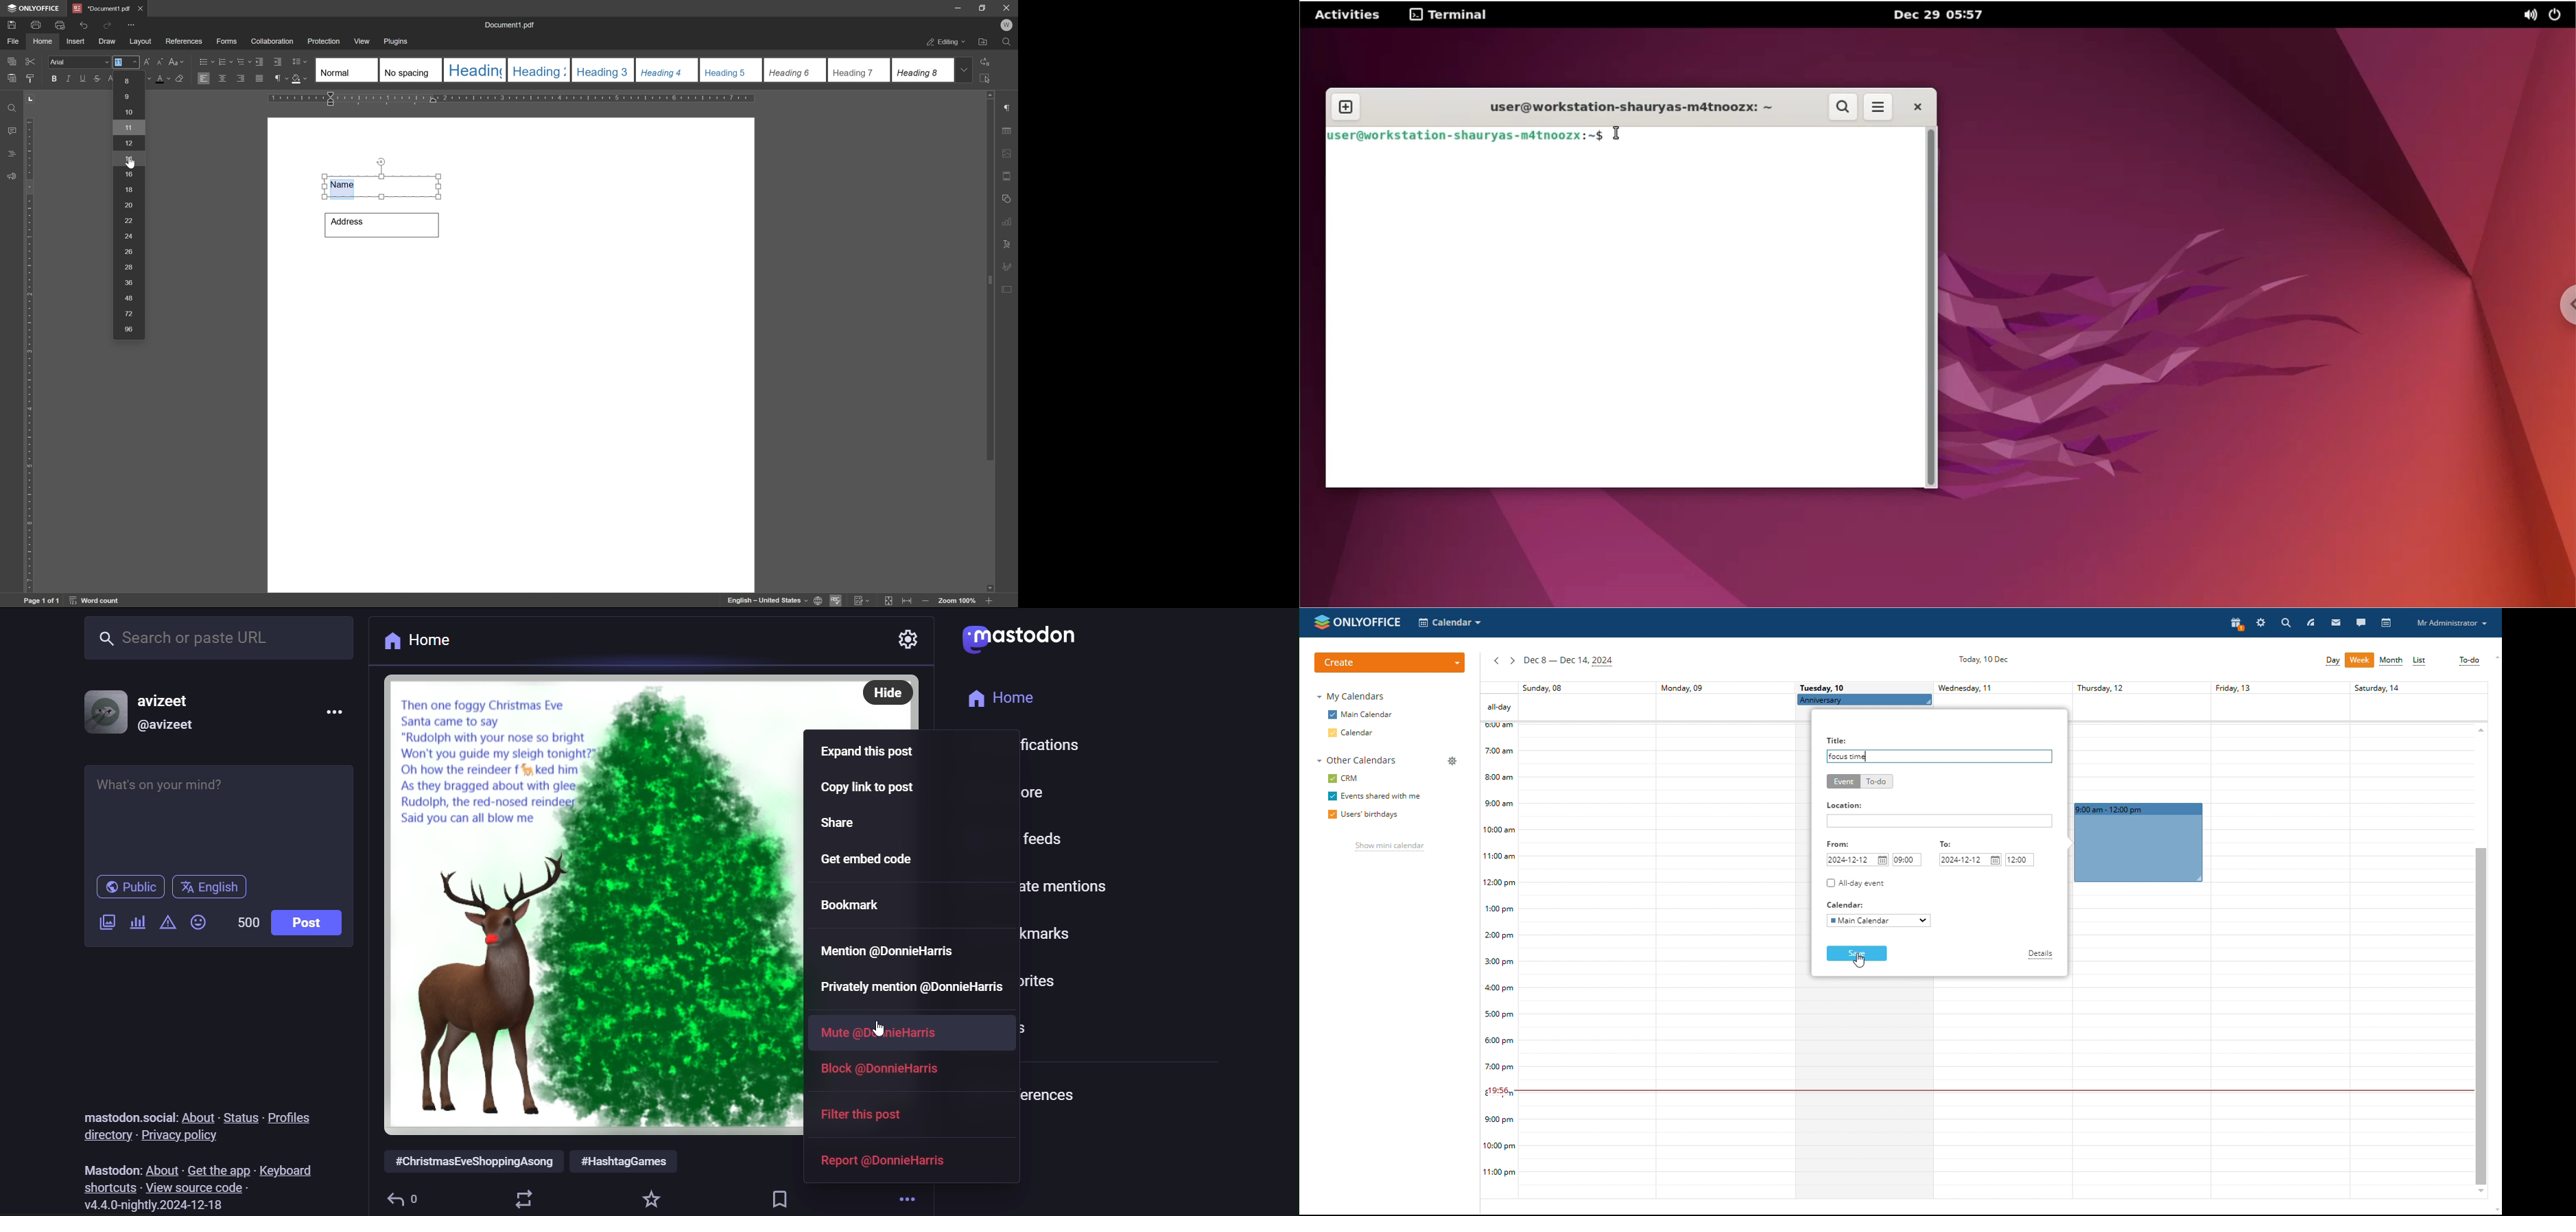  I want to click on logo, so click(1027, 640).